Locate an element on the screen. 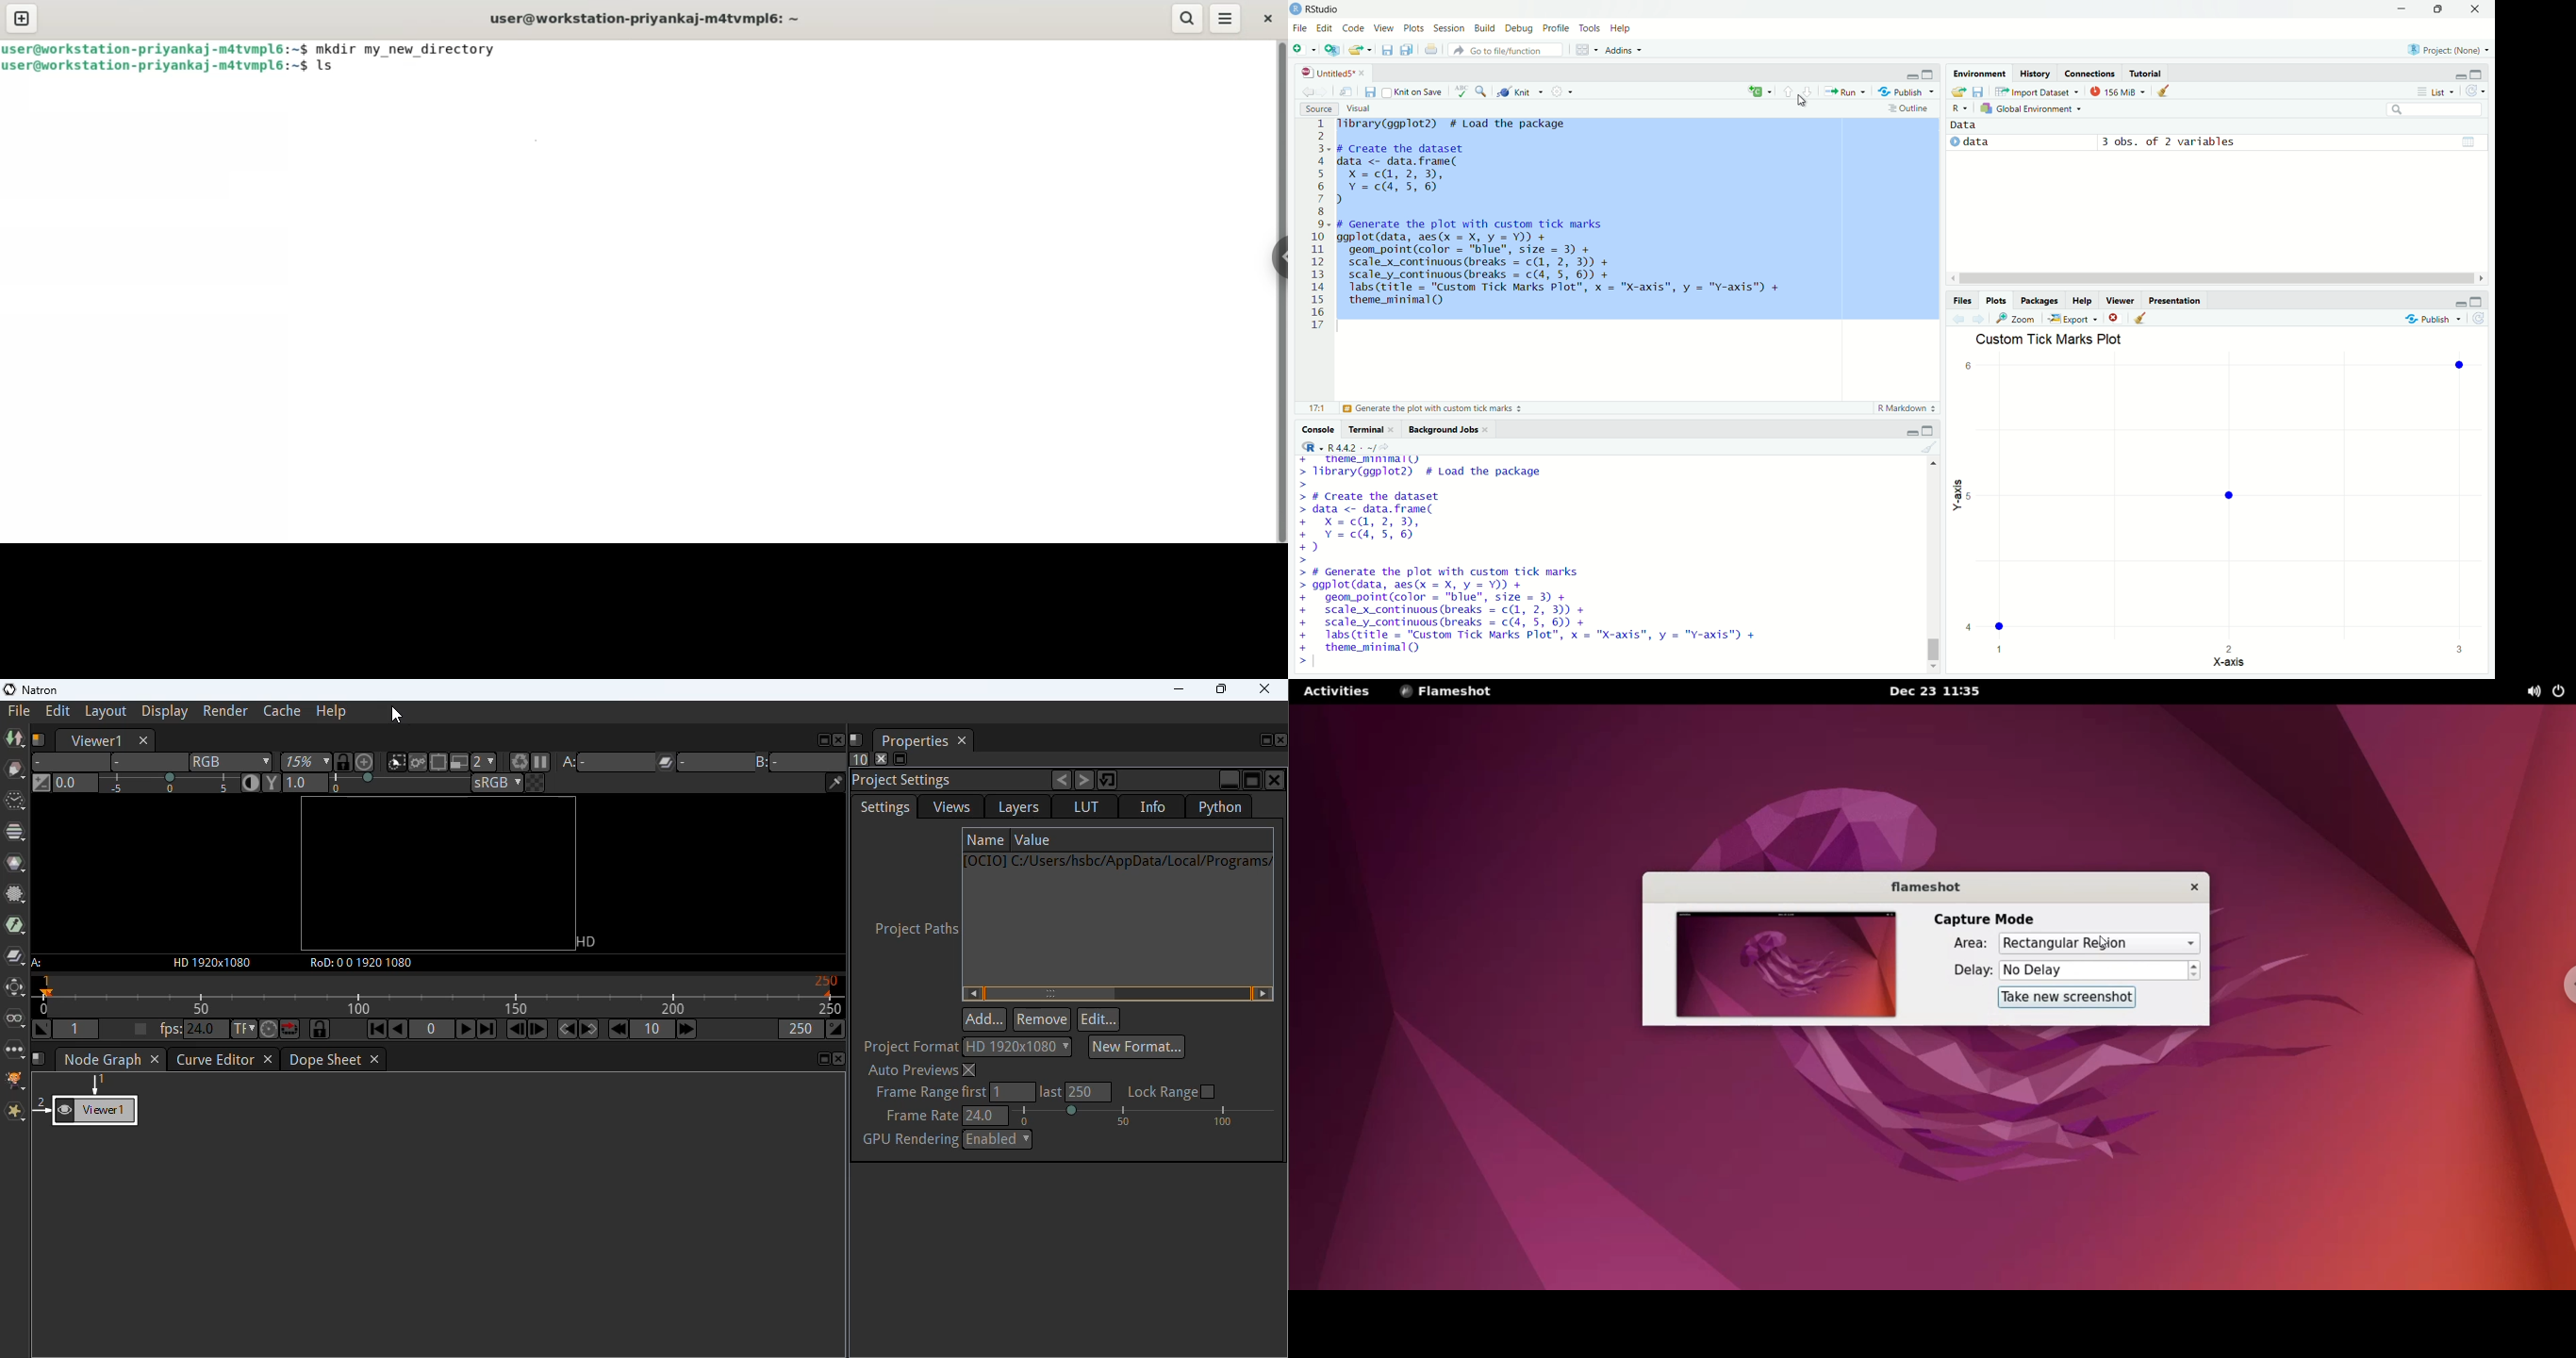 The image size is (2576, 1372). R 4.4.2 . ~/ is located at coordinates (1353, 447).